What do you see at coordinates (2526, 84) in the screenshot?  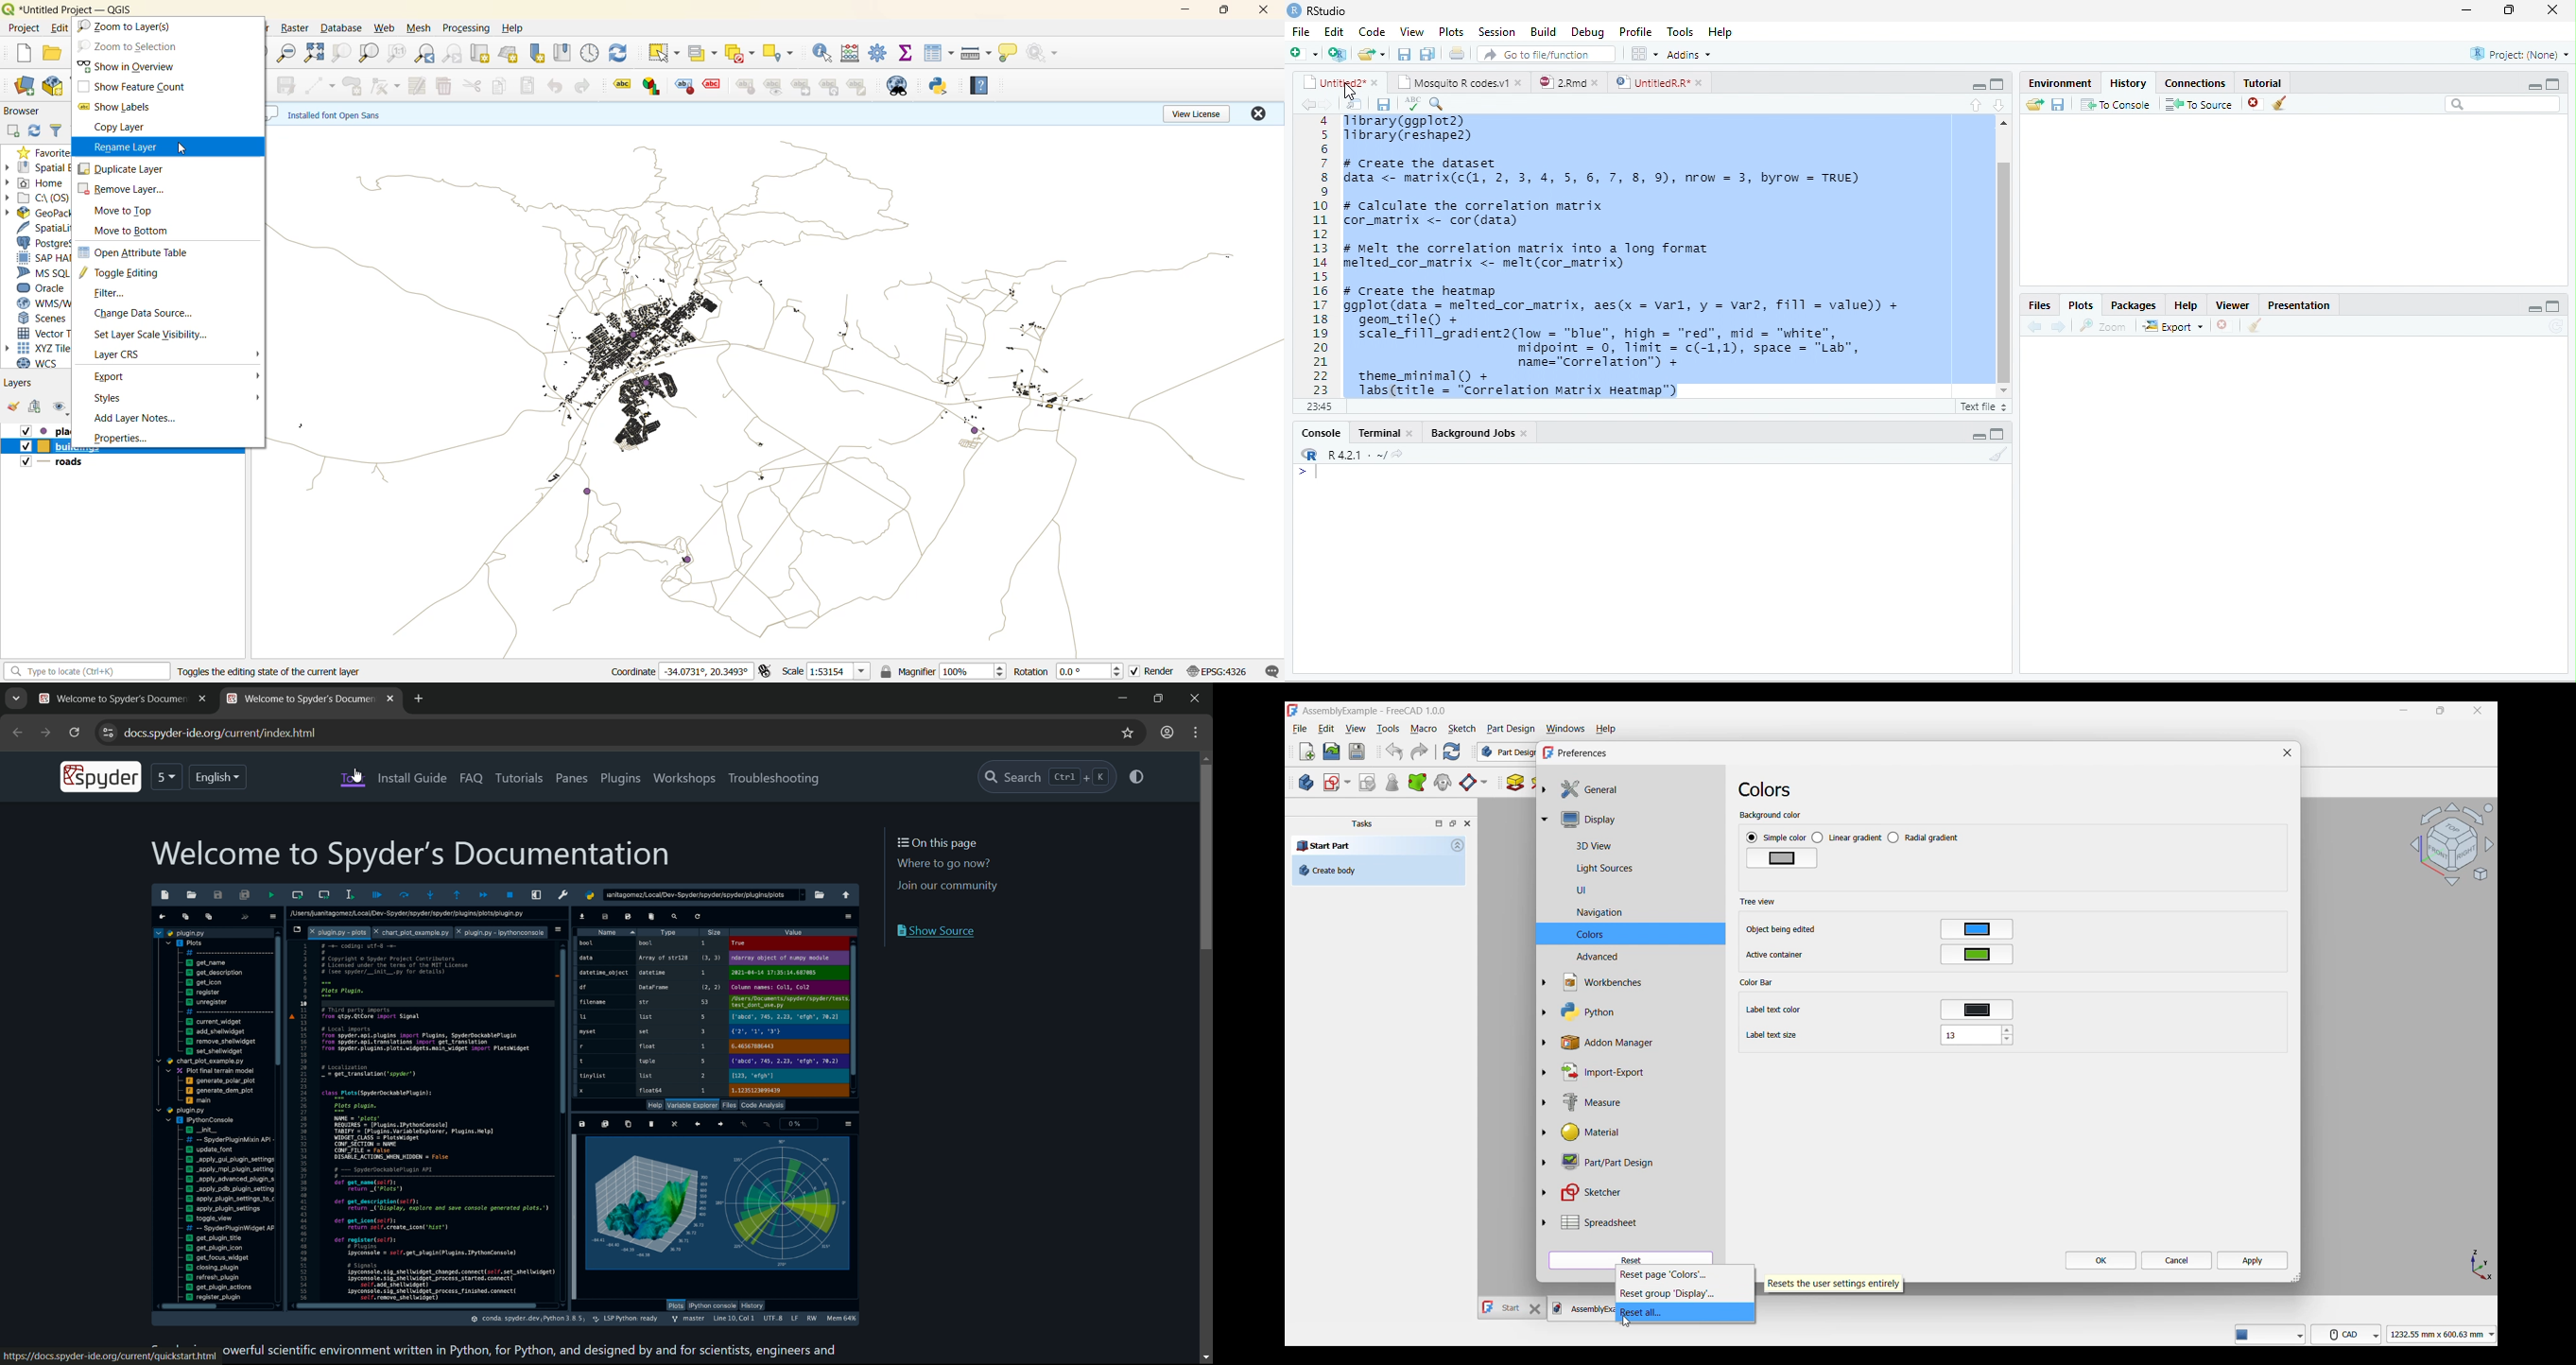 I see `minimize` at bounding box center [2526, 84].